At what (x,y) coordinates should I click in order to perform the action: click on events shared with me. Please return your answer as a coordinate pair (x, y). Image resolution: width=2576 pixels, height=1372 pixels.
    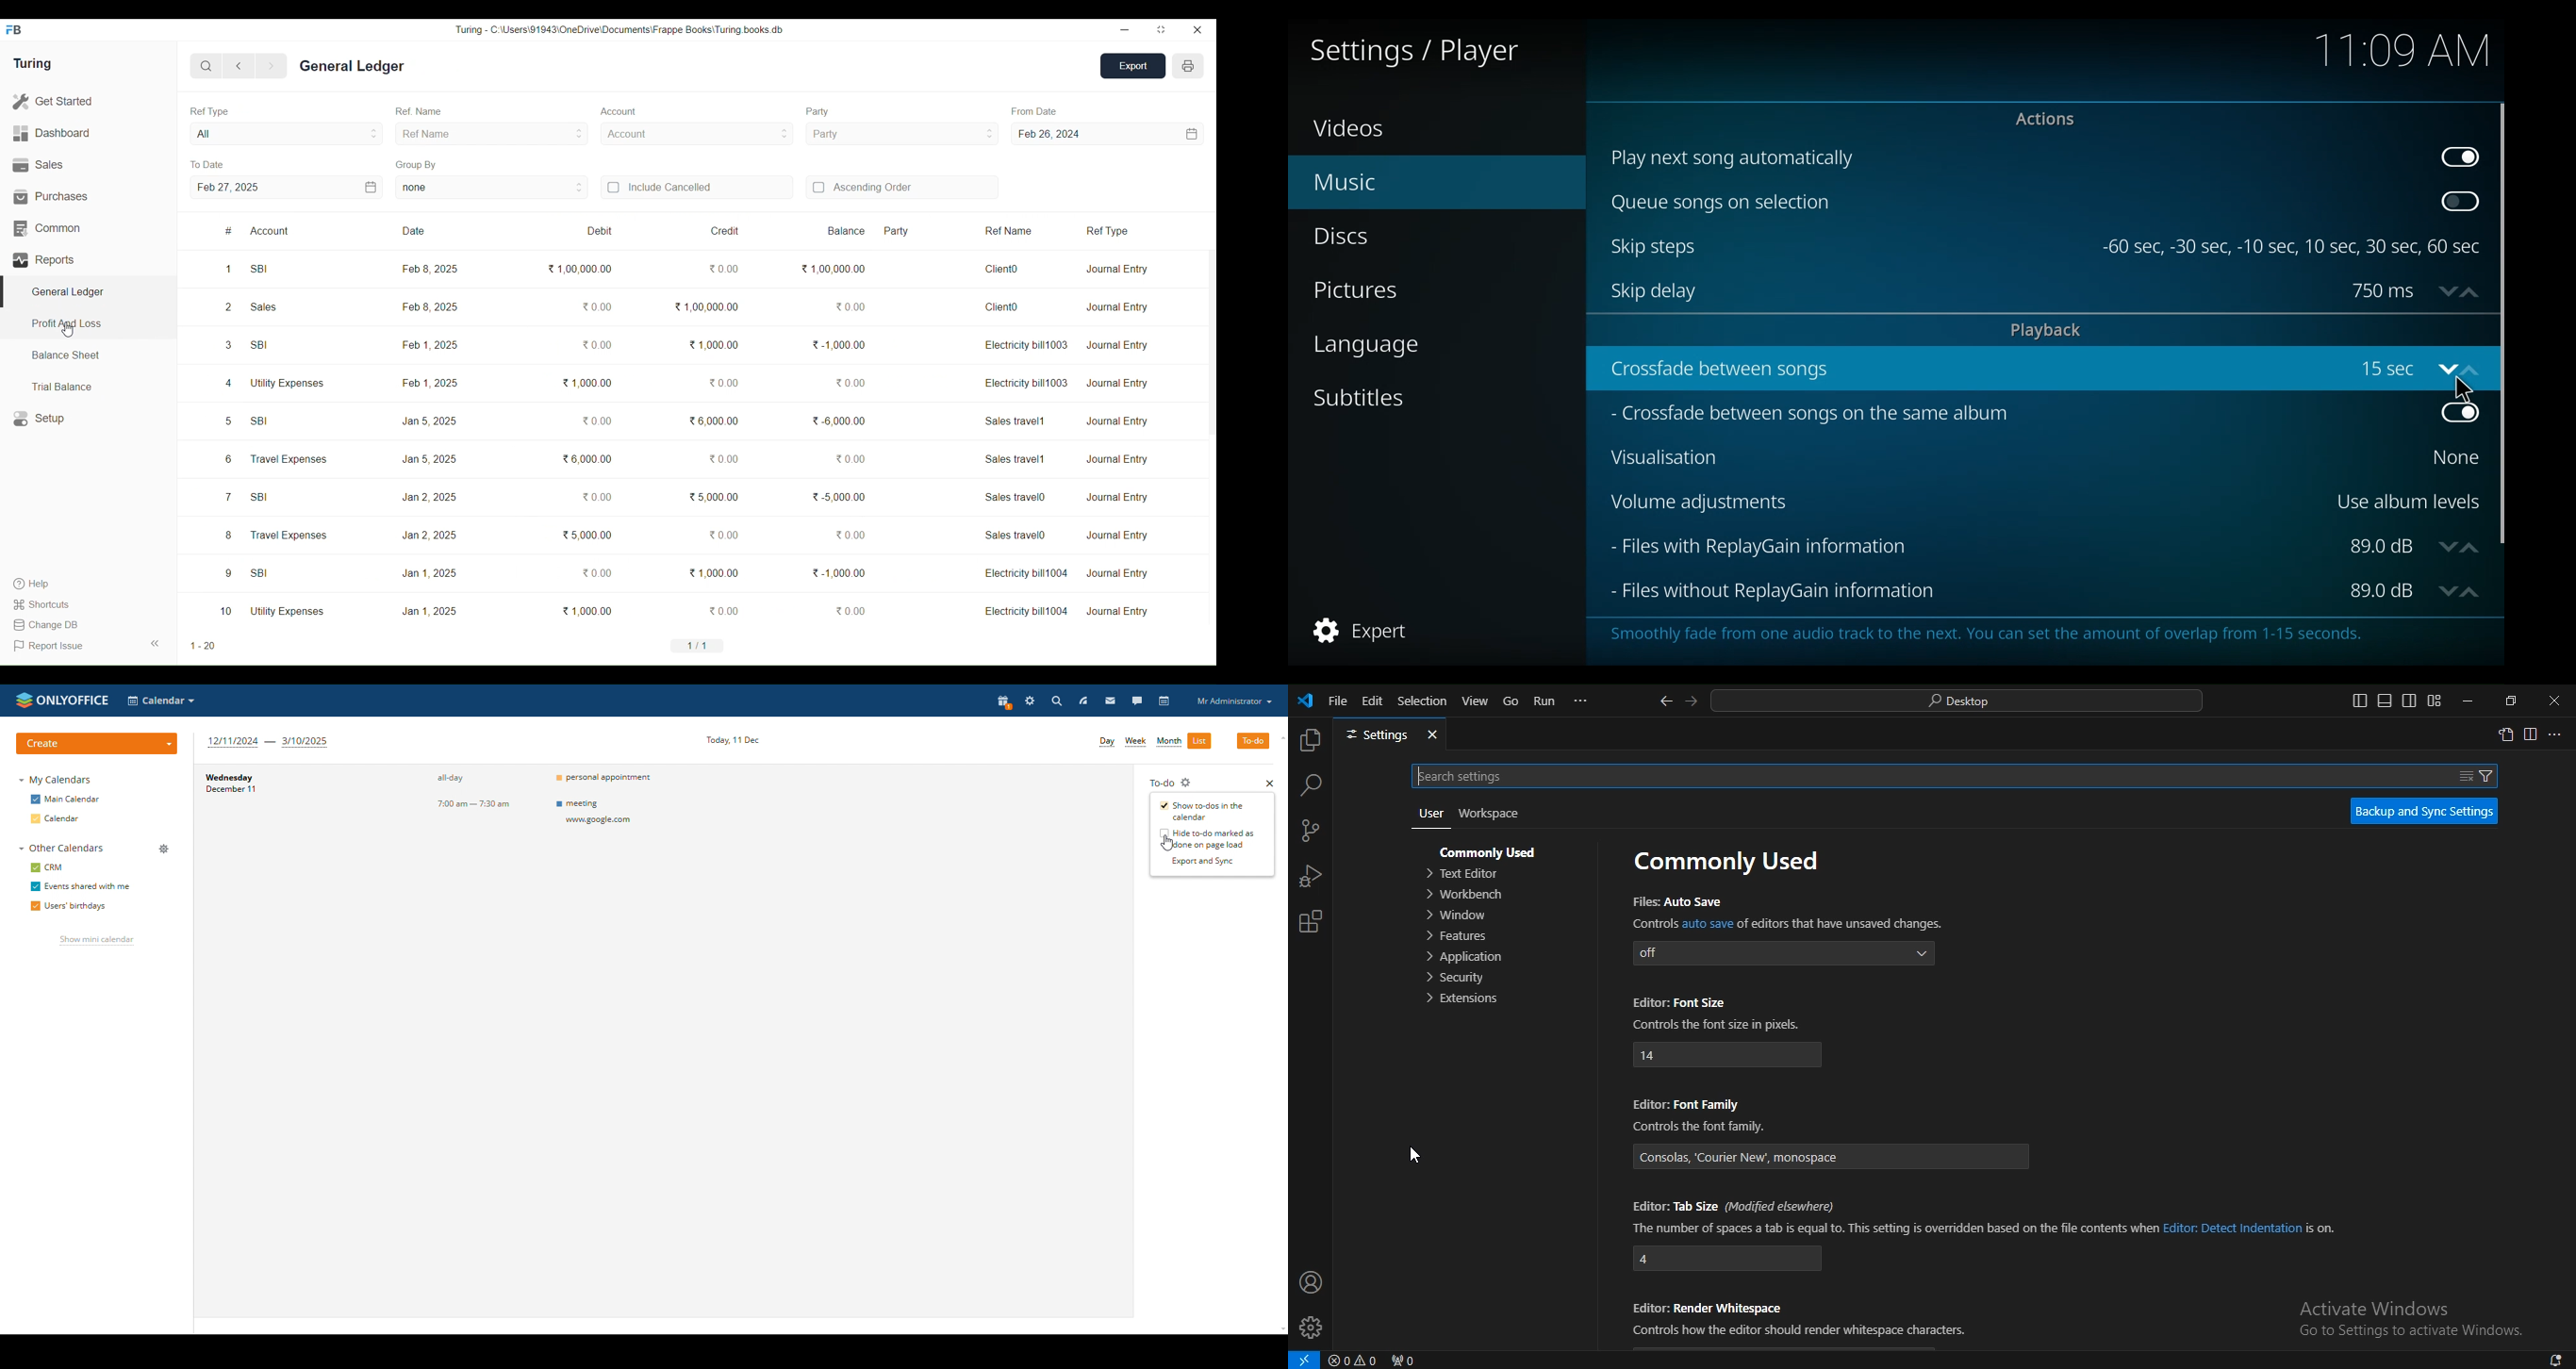
    Looking at the image, I should click on (80, 886).